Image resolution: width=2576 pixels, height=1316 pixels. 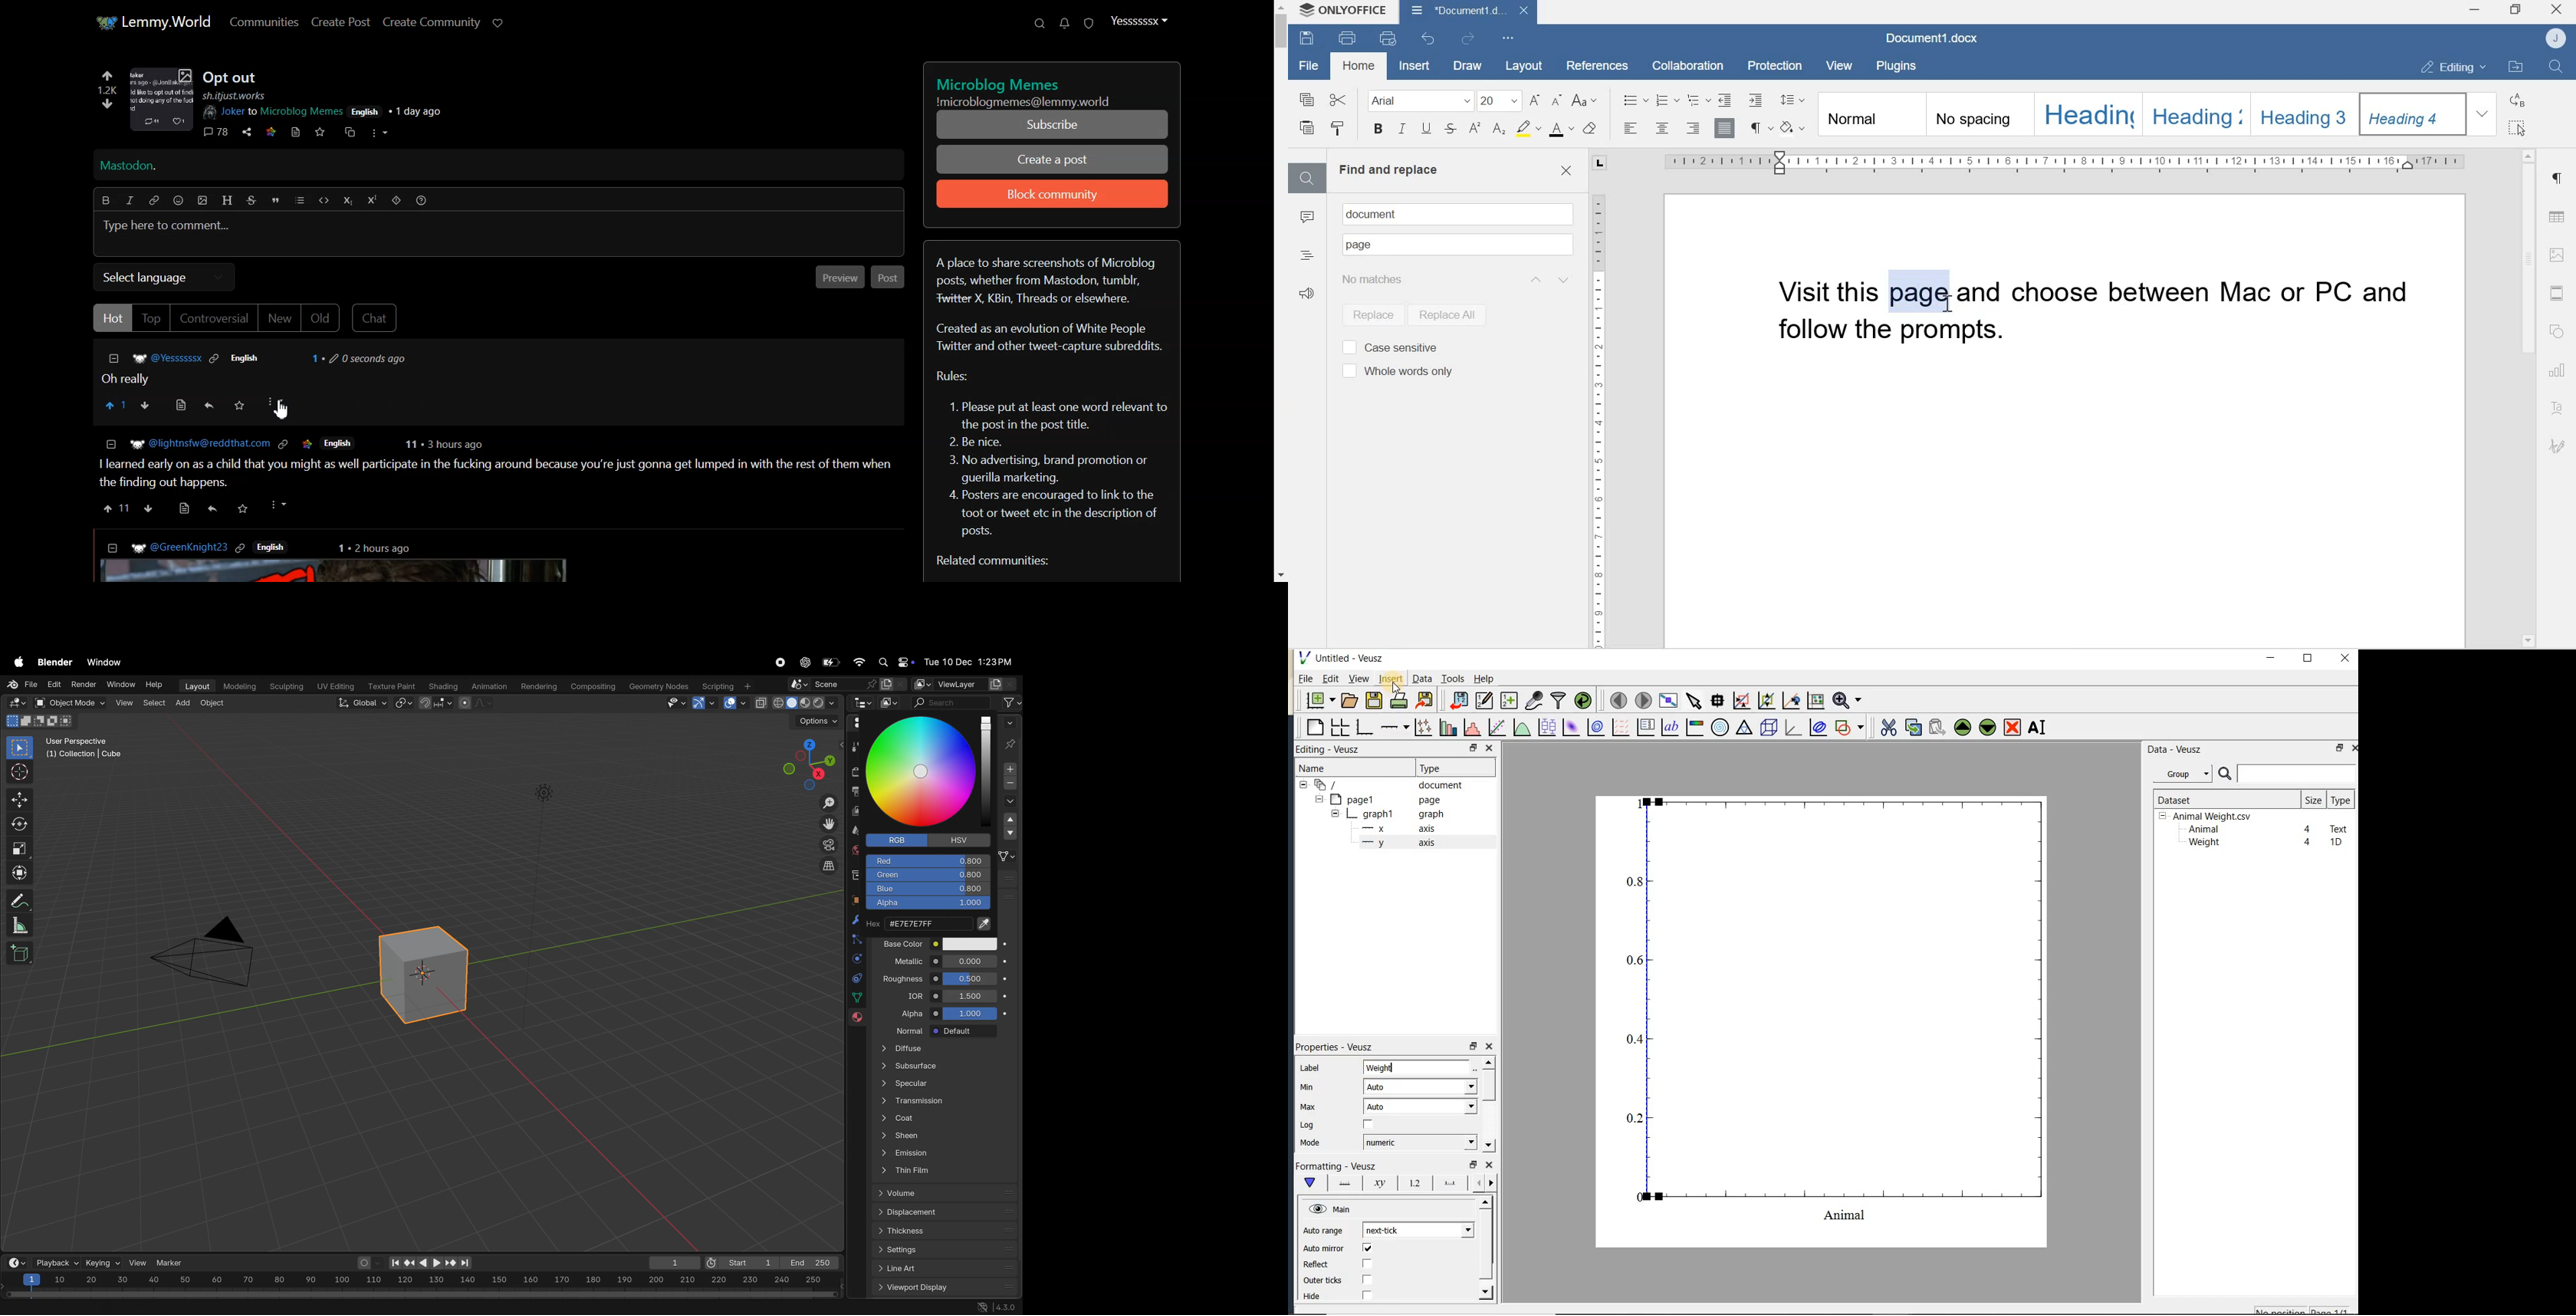 What do you see at coordinates (245, 508) in the screenshot?
I see `save` at bounding box center [245, 508].